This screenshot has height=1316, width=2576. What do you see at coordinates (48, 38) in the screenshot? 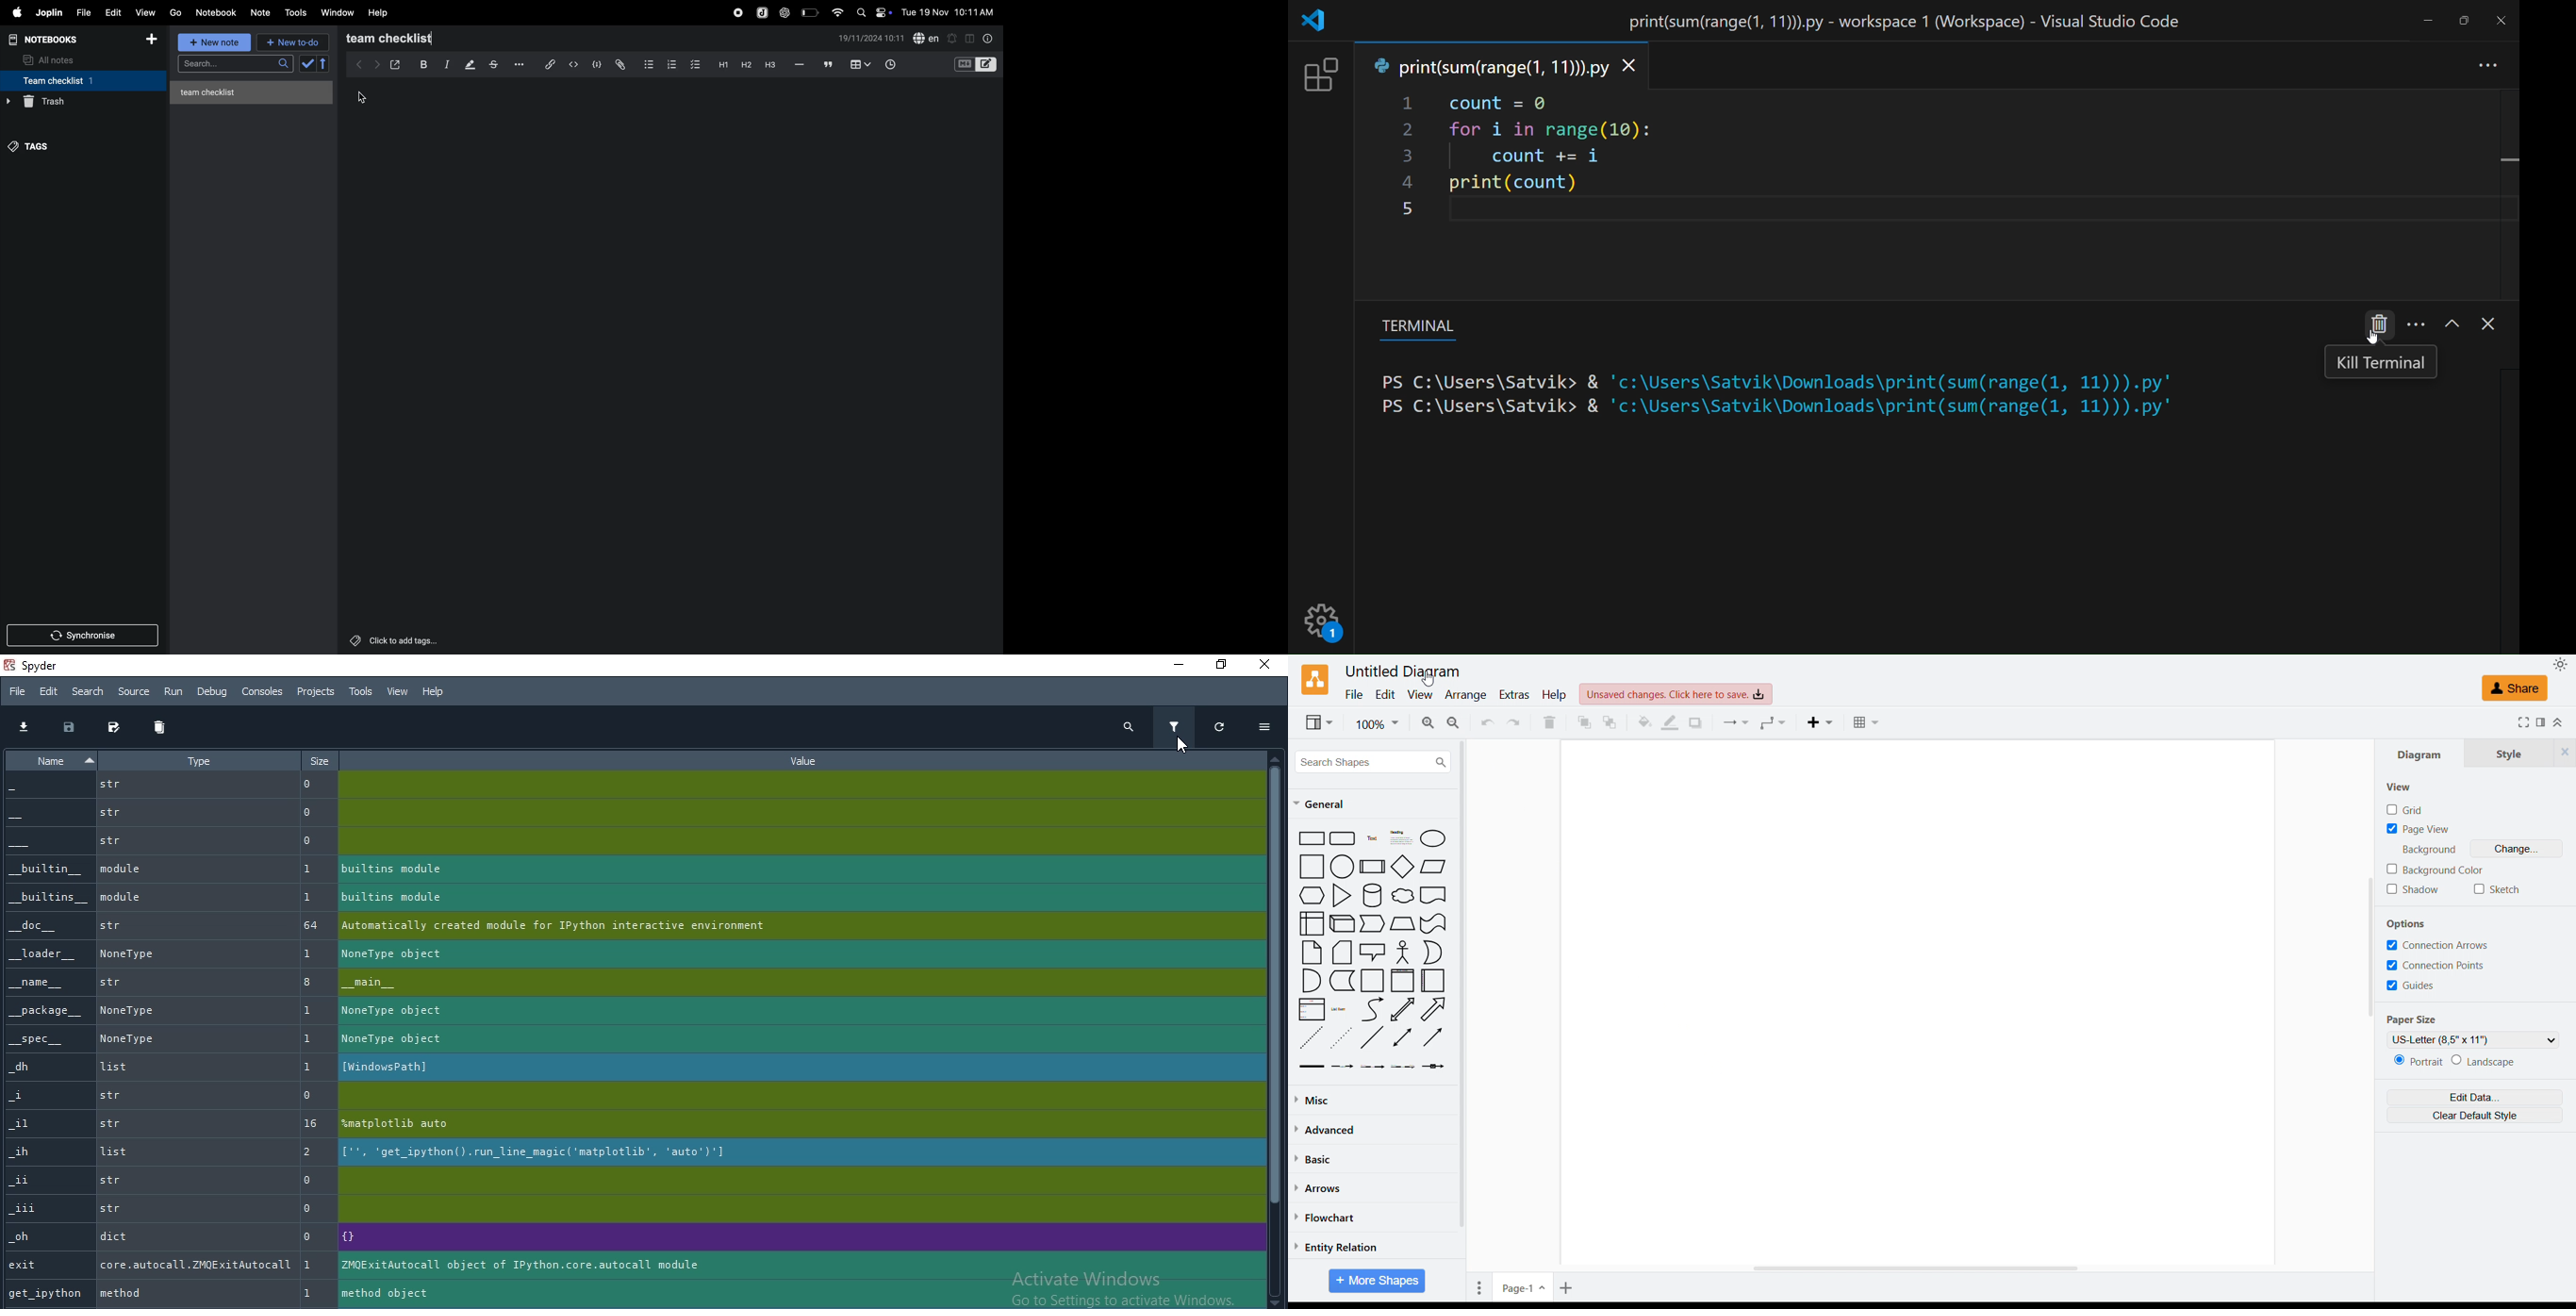
I see `notebooks` at bounding box center [48, 38].